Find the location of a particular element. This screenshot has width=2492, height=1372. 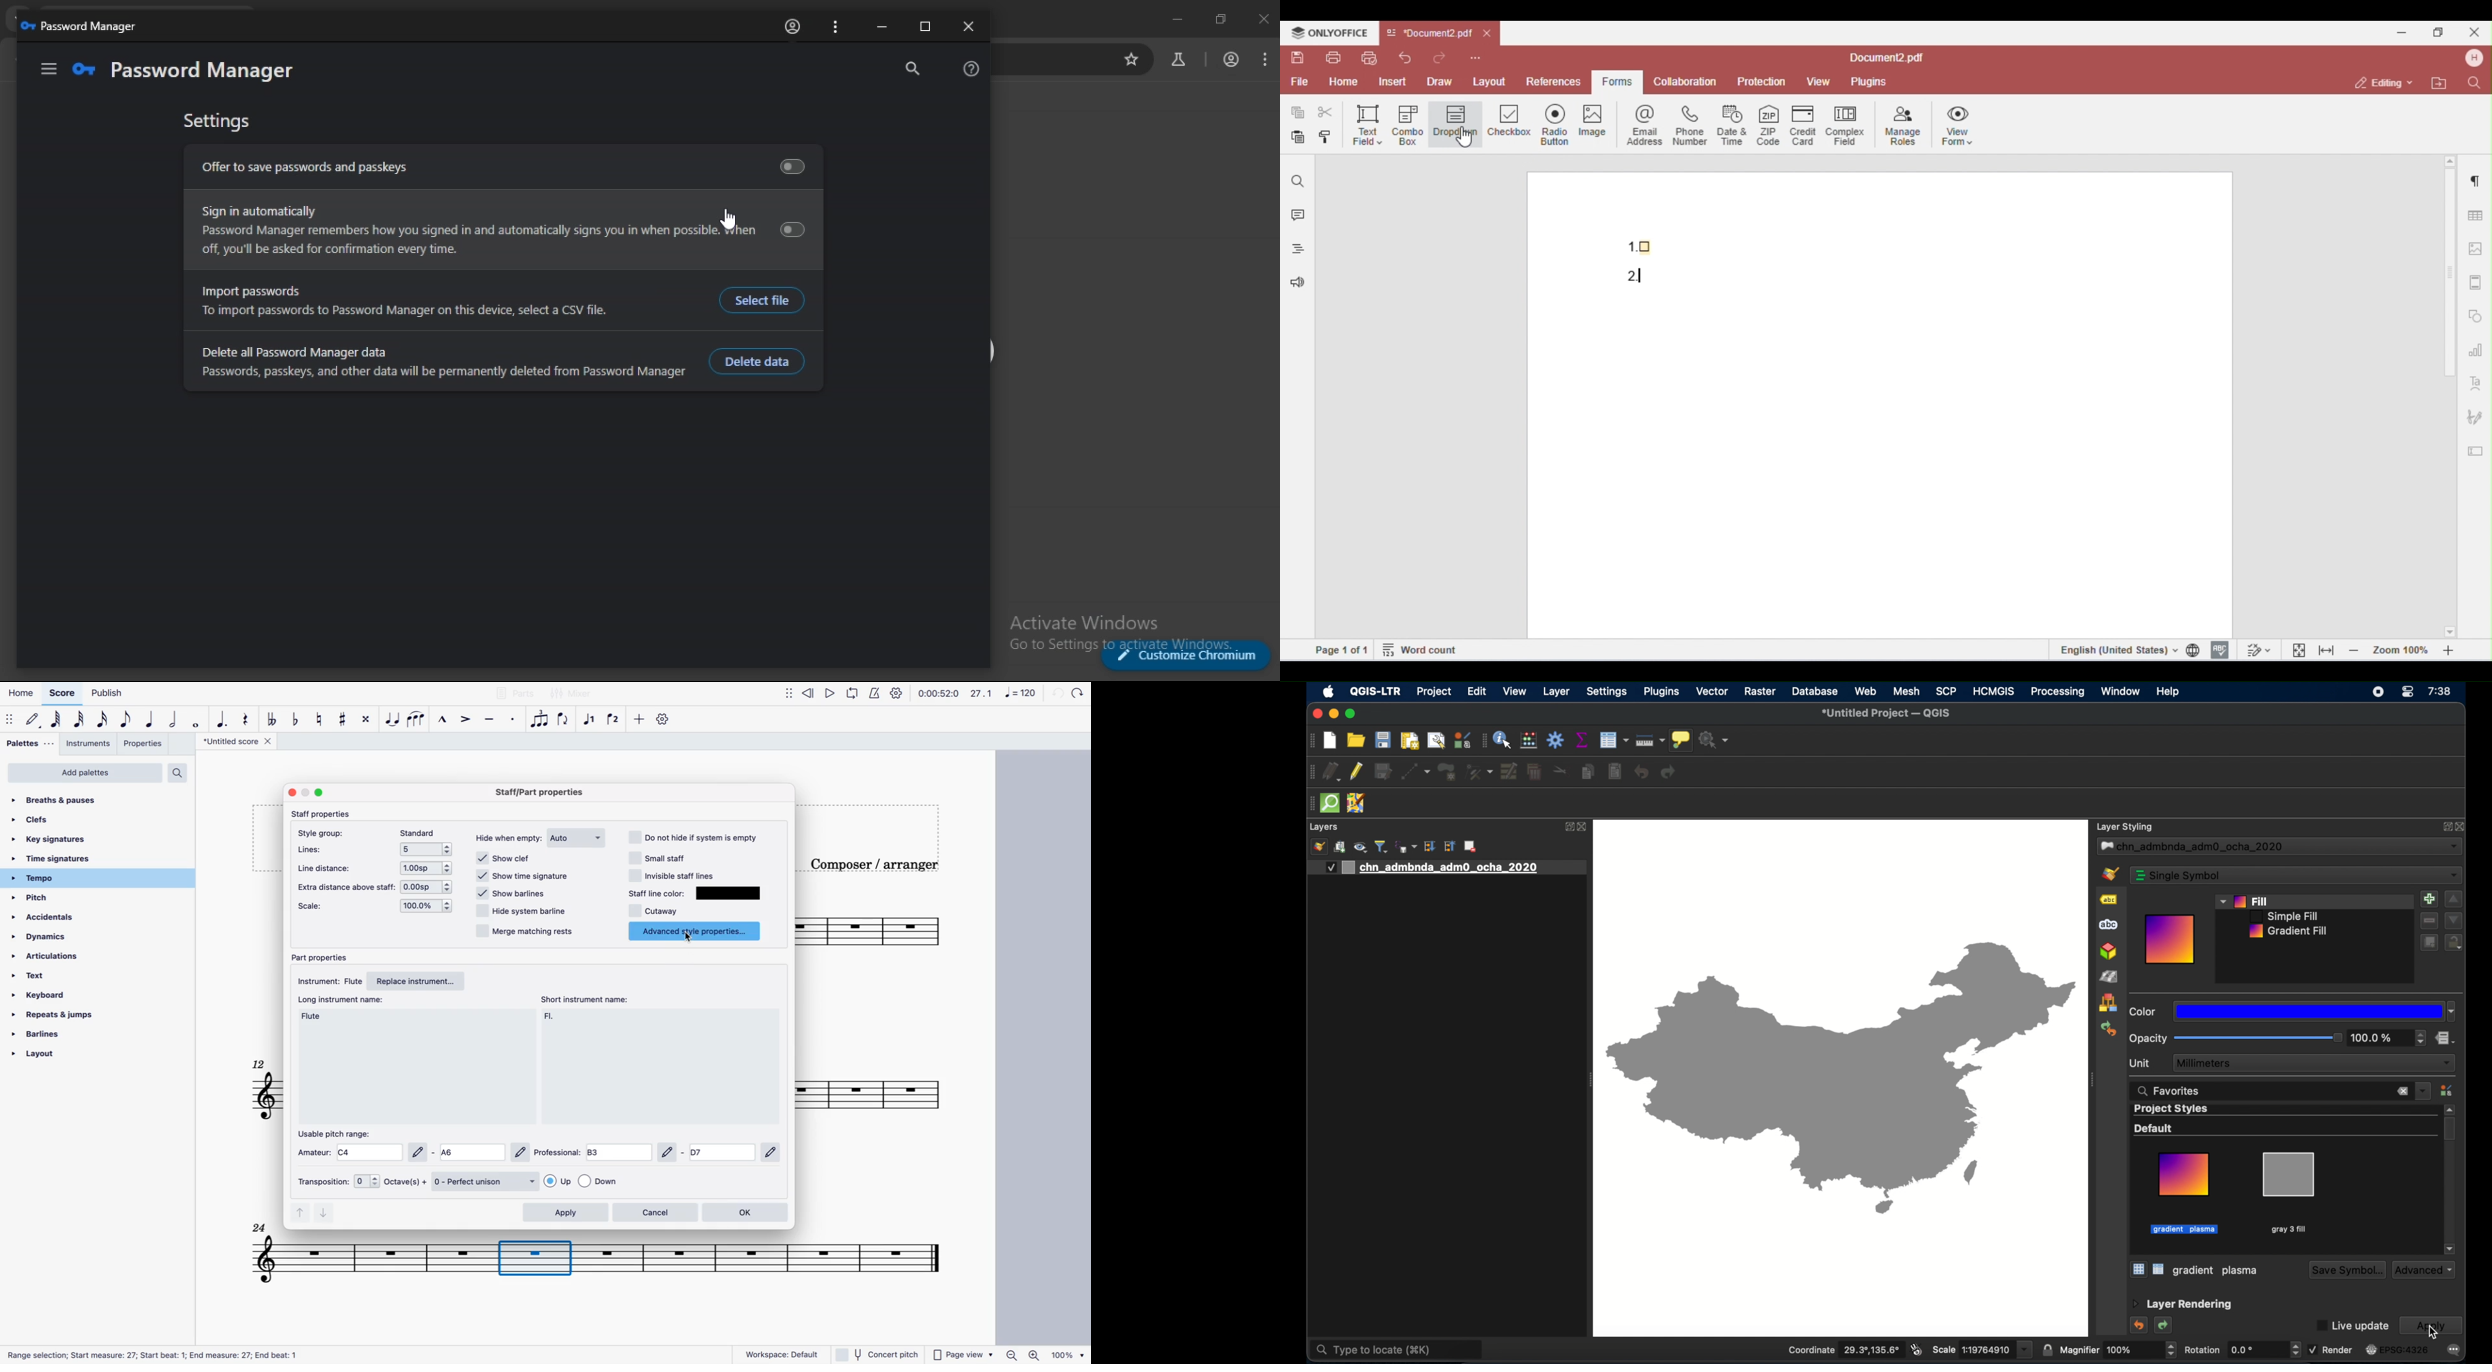

octaves is located at coordinates (391, 1182).